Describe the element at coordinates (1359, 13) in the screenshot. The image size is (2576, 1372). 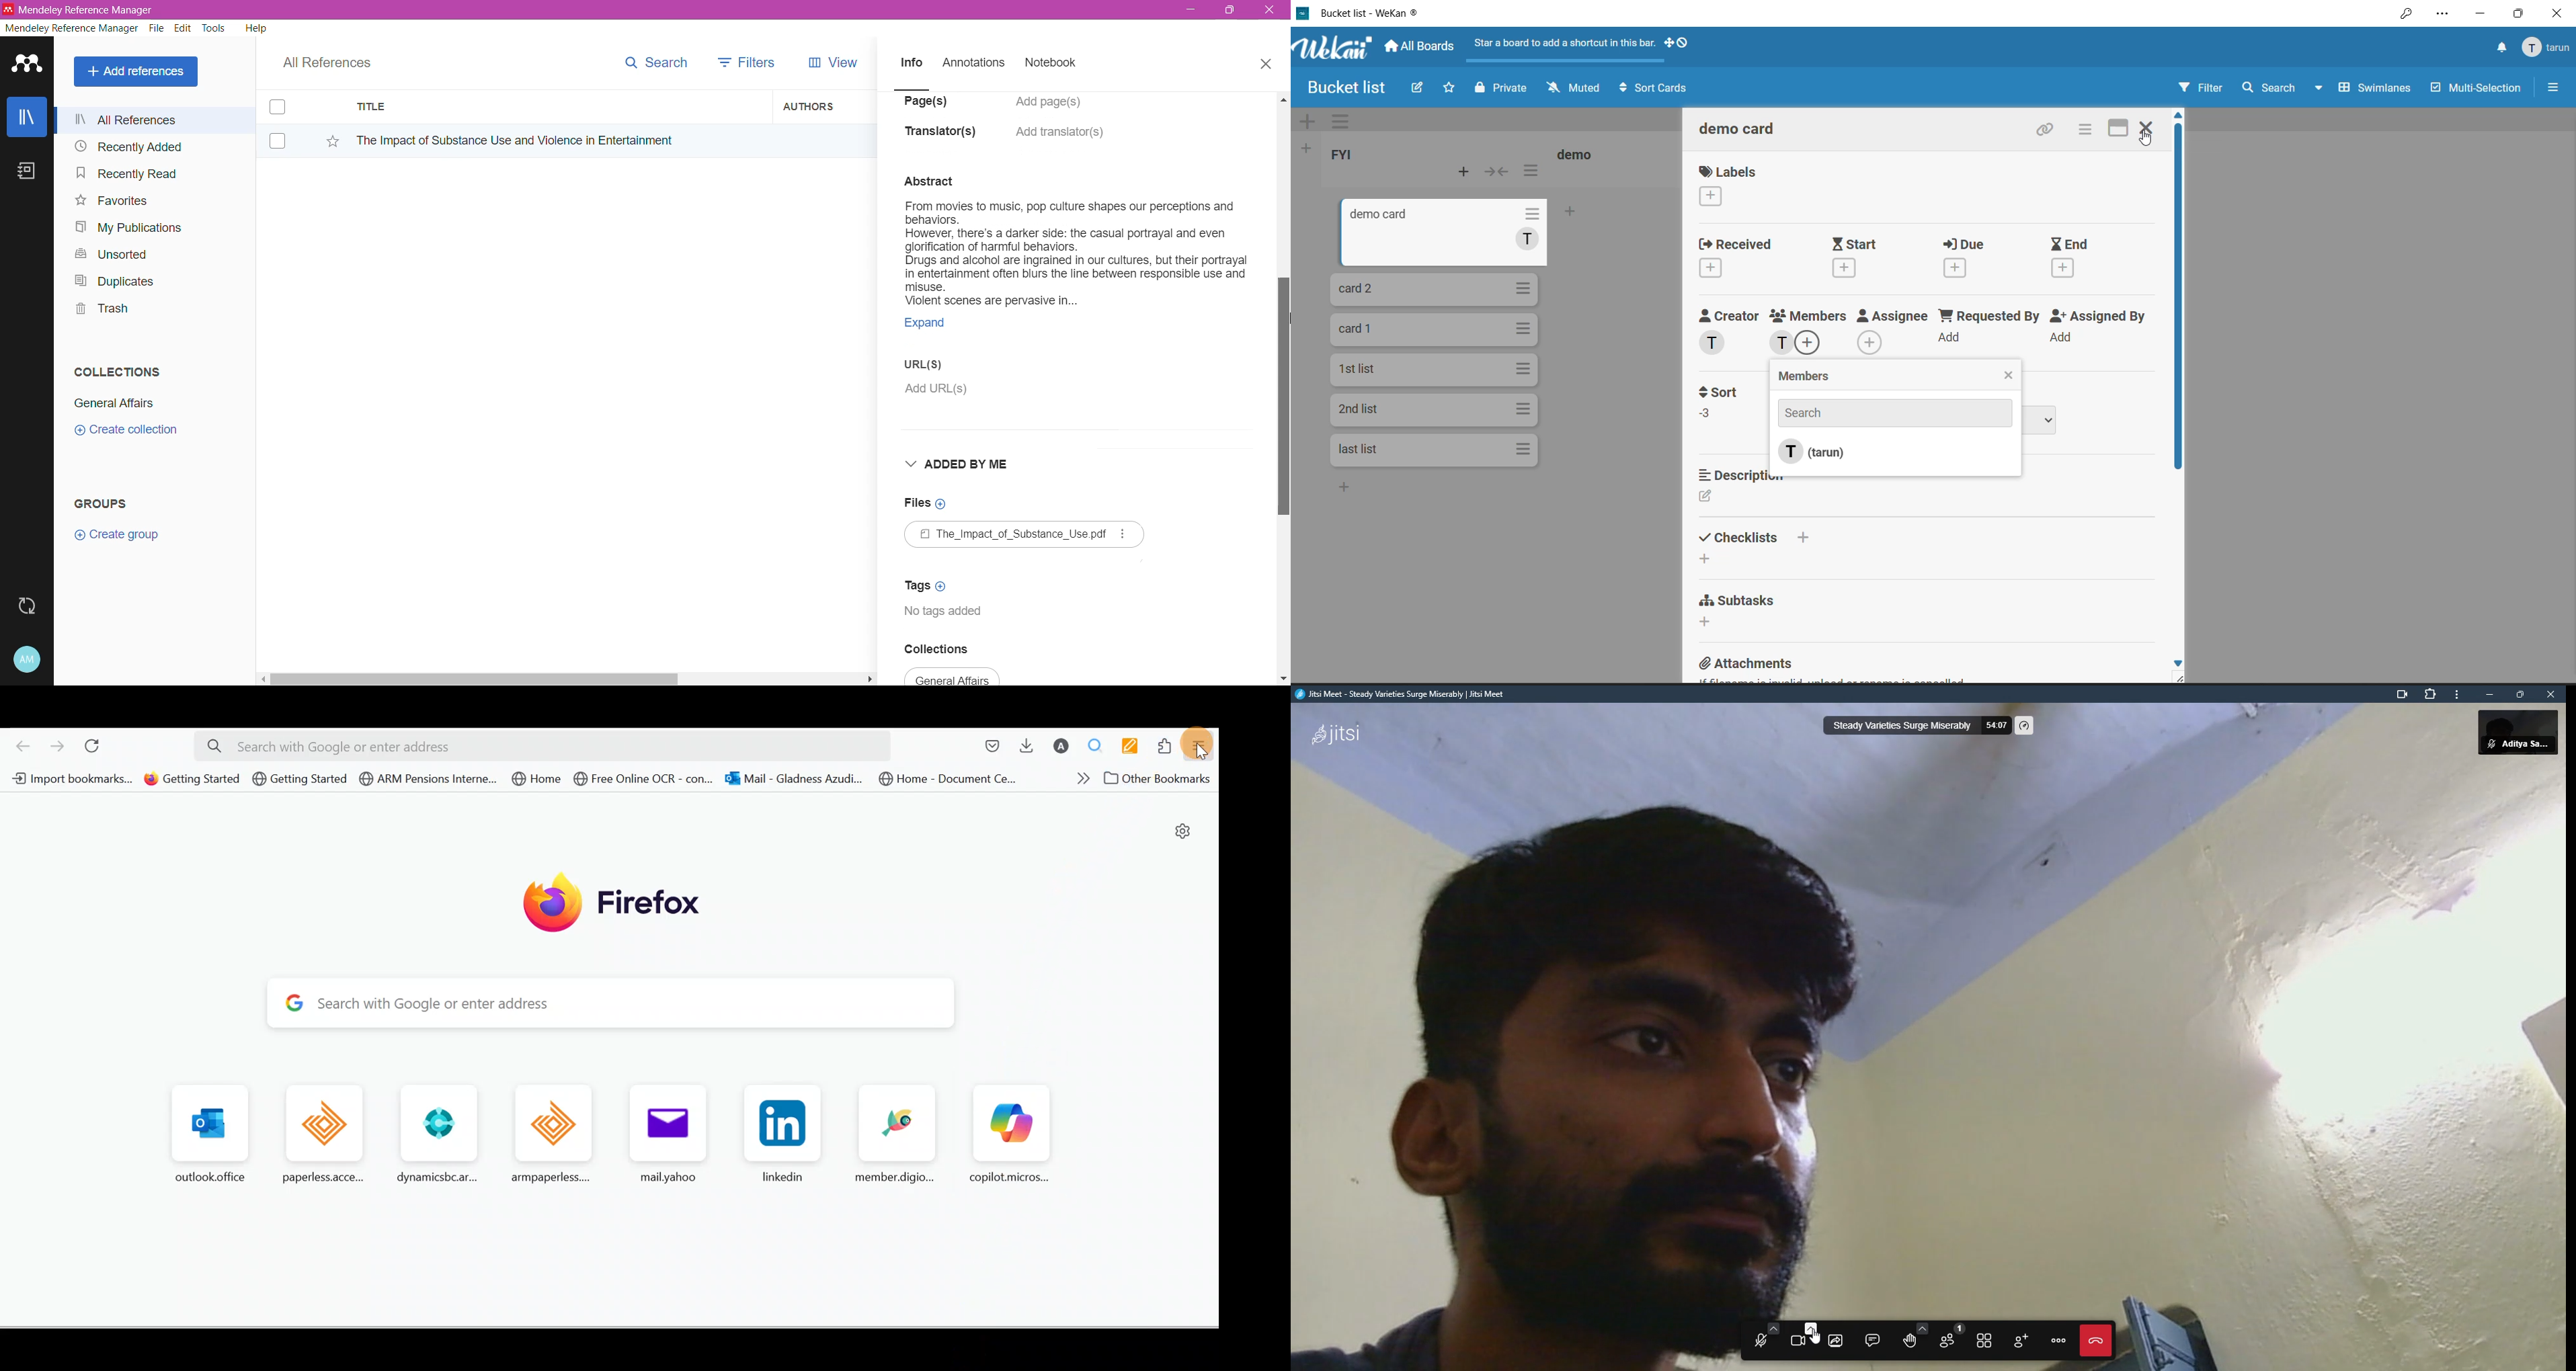
I see `file title` at that location.